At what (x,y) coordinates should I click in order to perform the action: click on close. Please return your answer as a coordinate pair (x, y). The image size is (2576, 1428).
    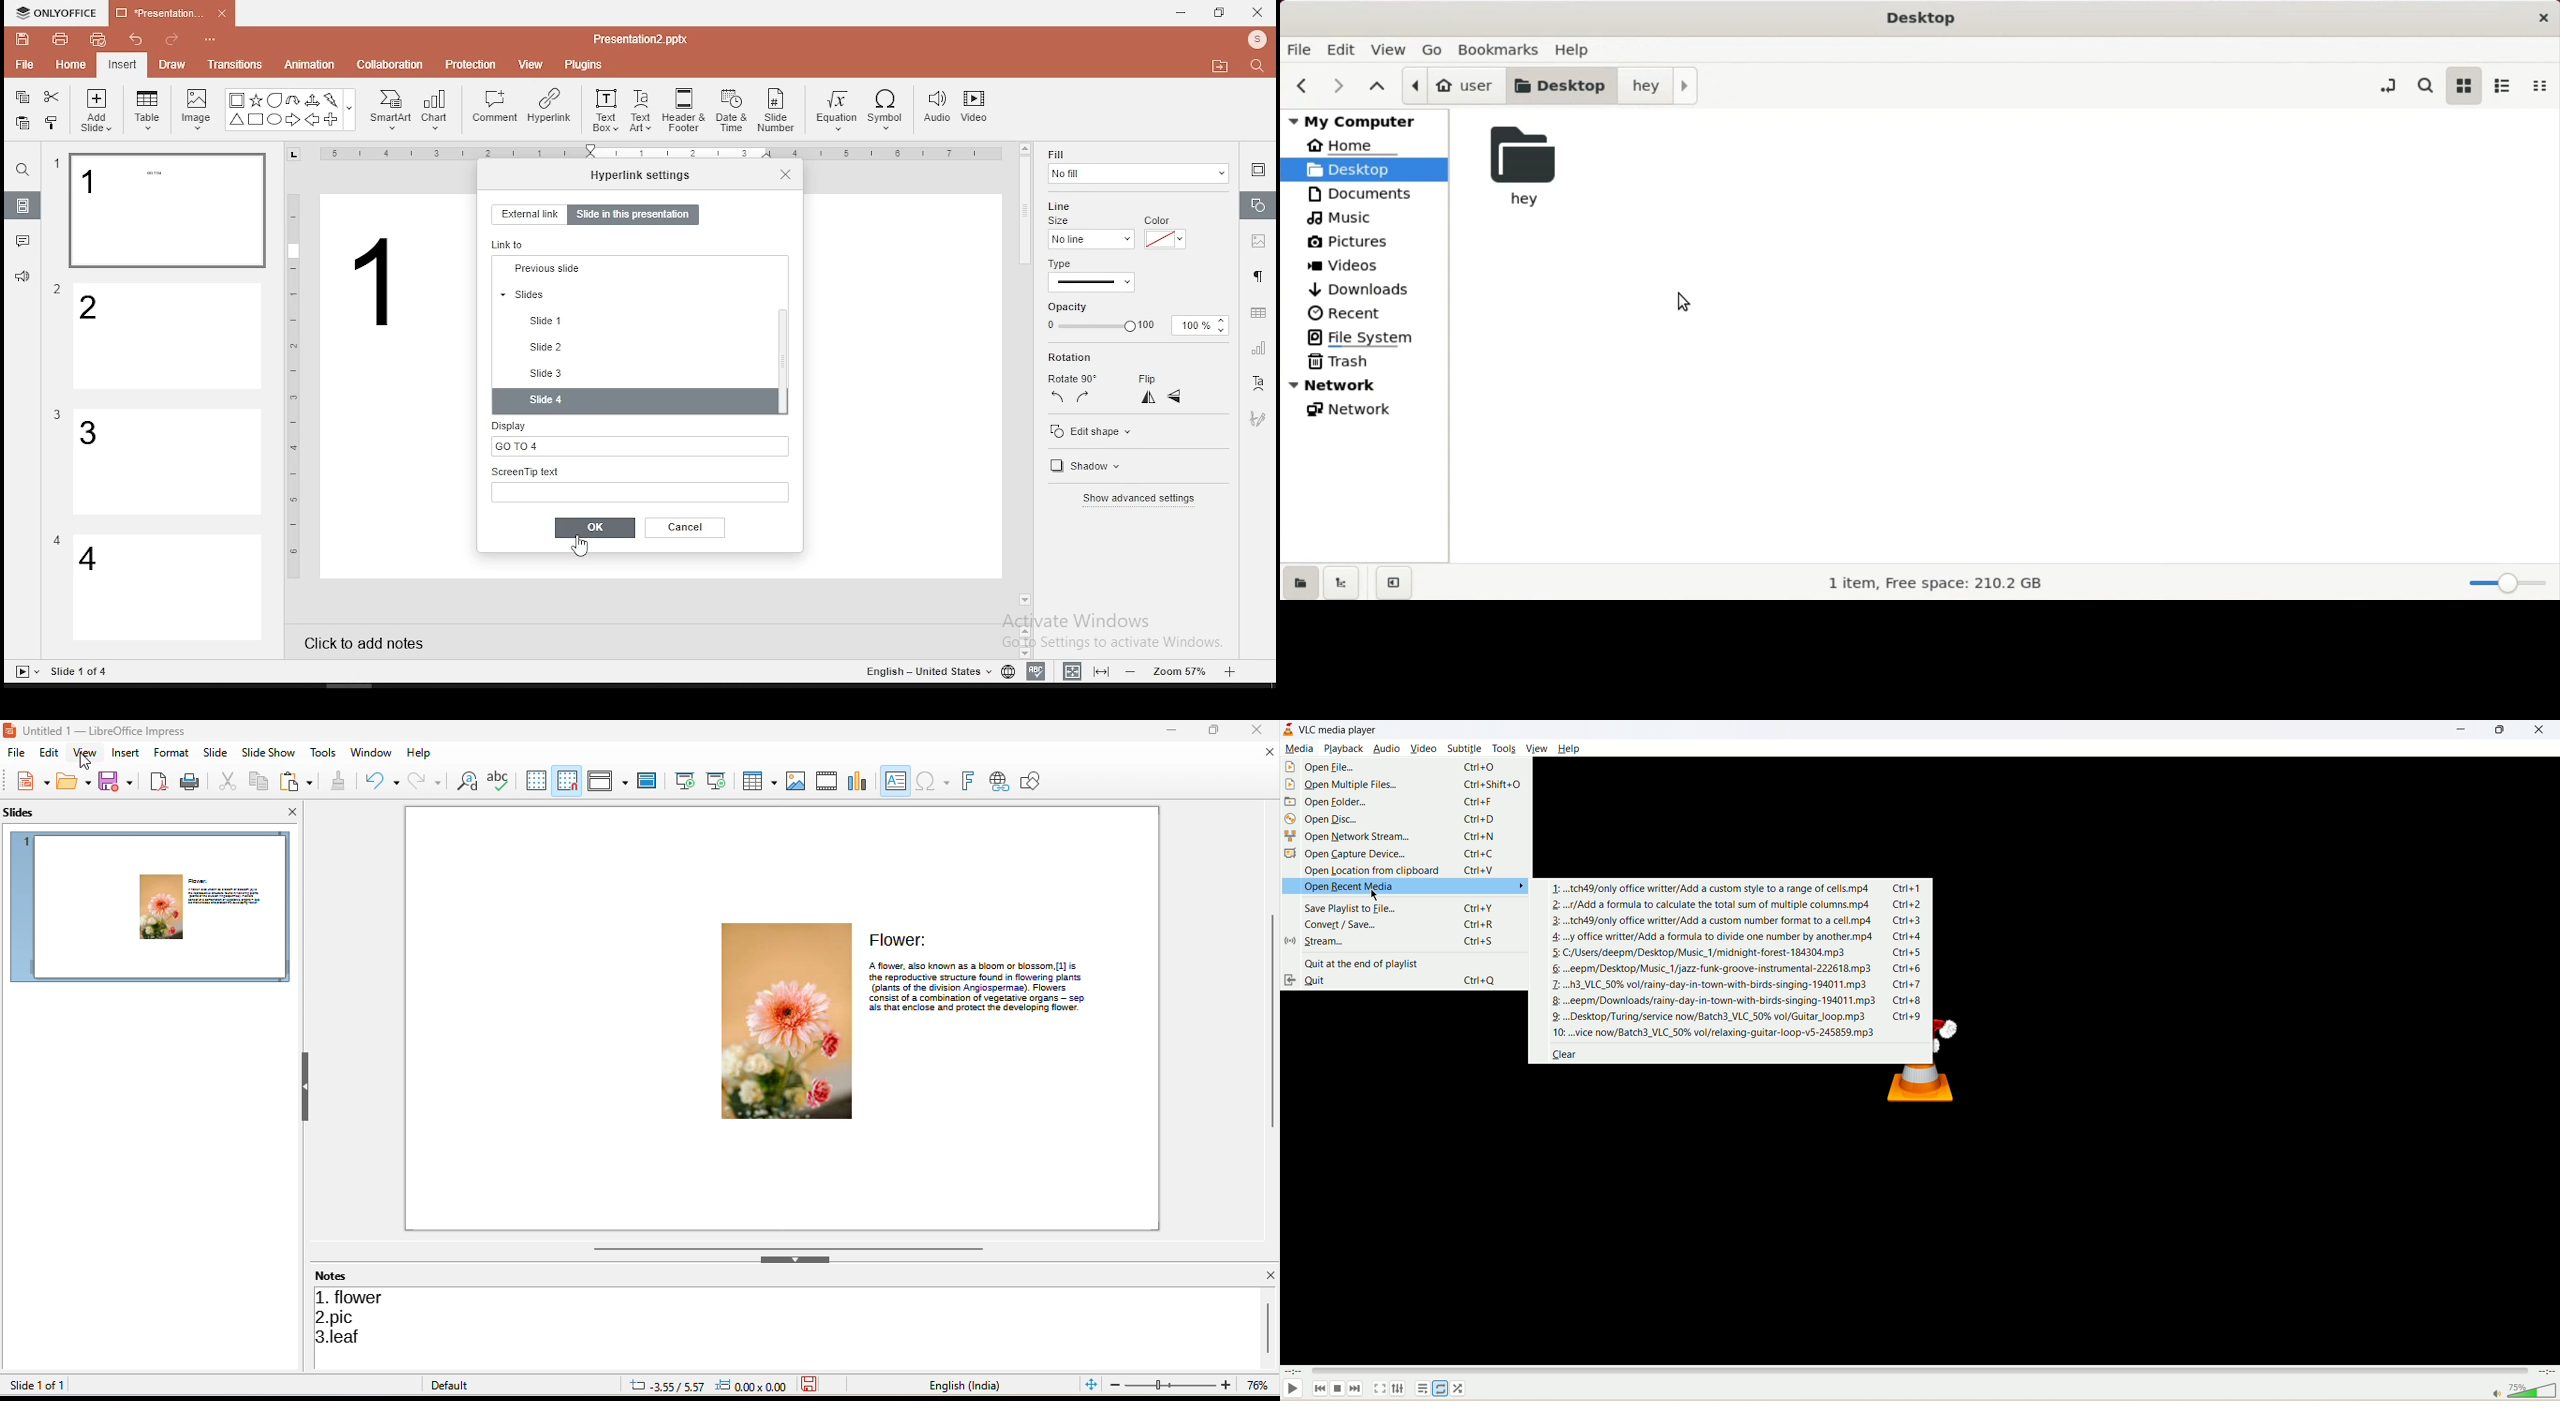
    Looking at the image, I should click on (287, 811).